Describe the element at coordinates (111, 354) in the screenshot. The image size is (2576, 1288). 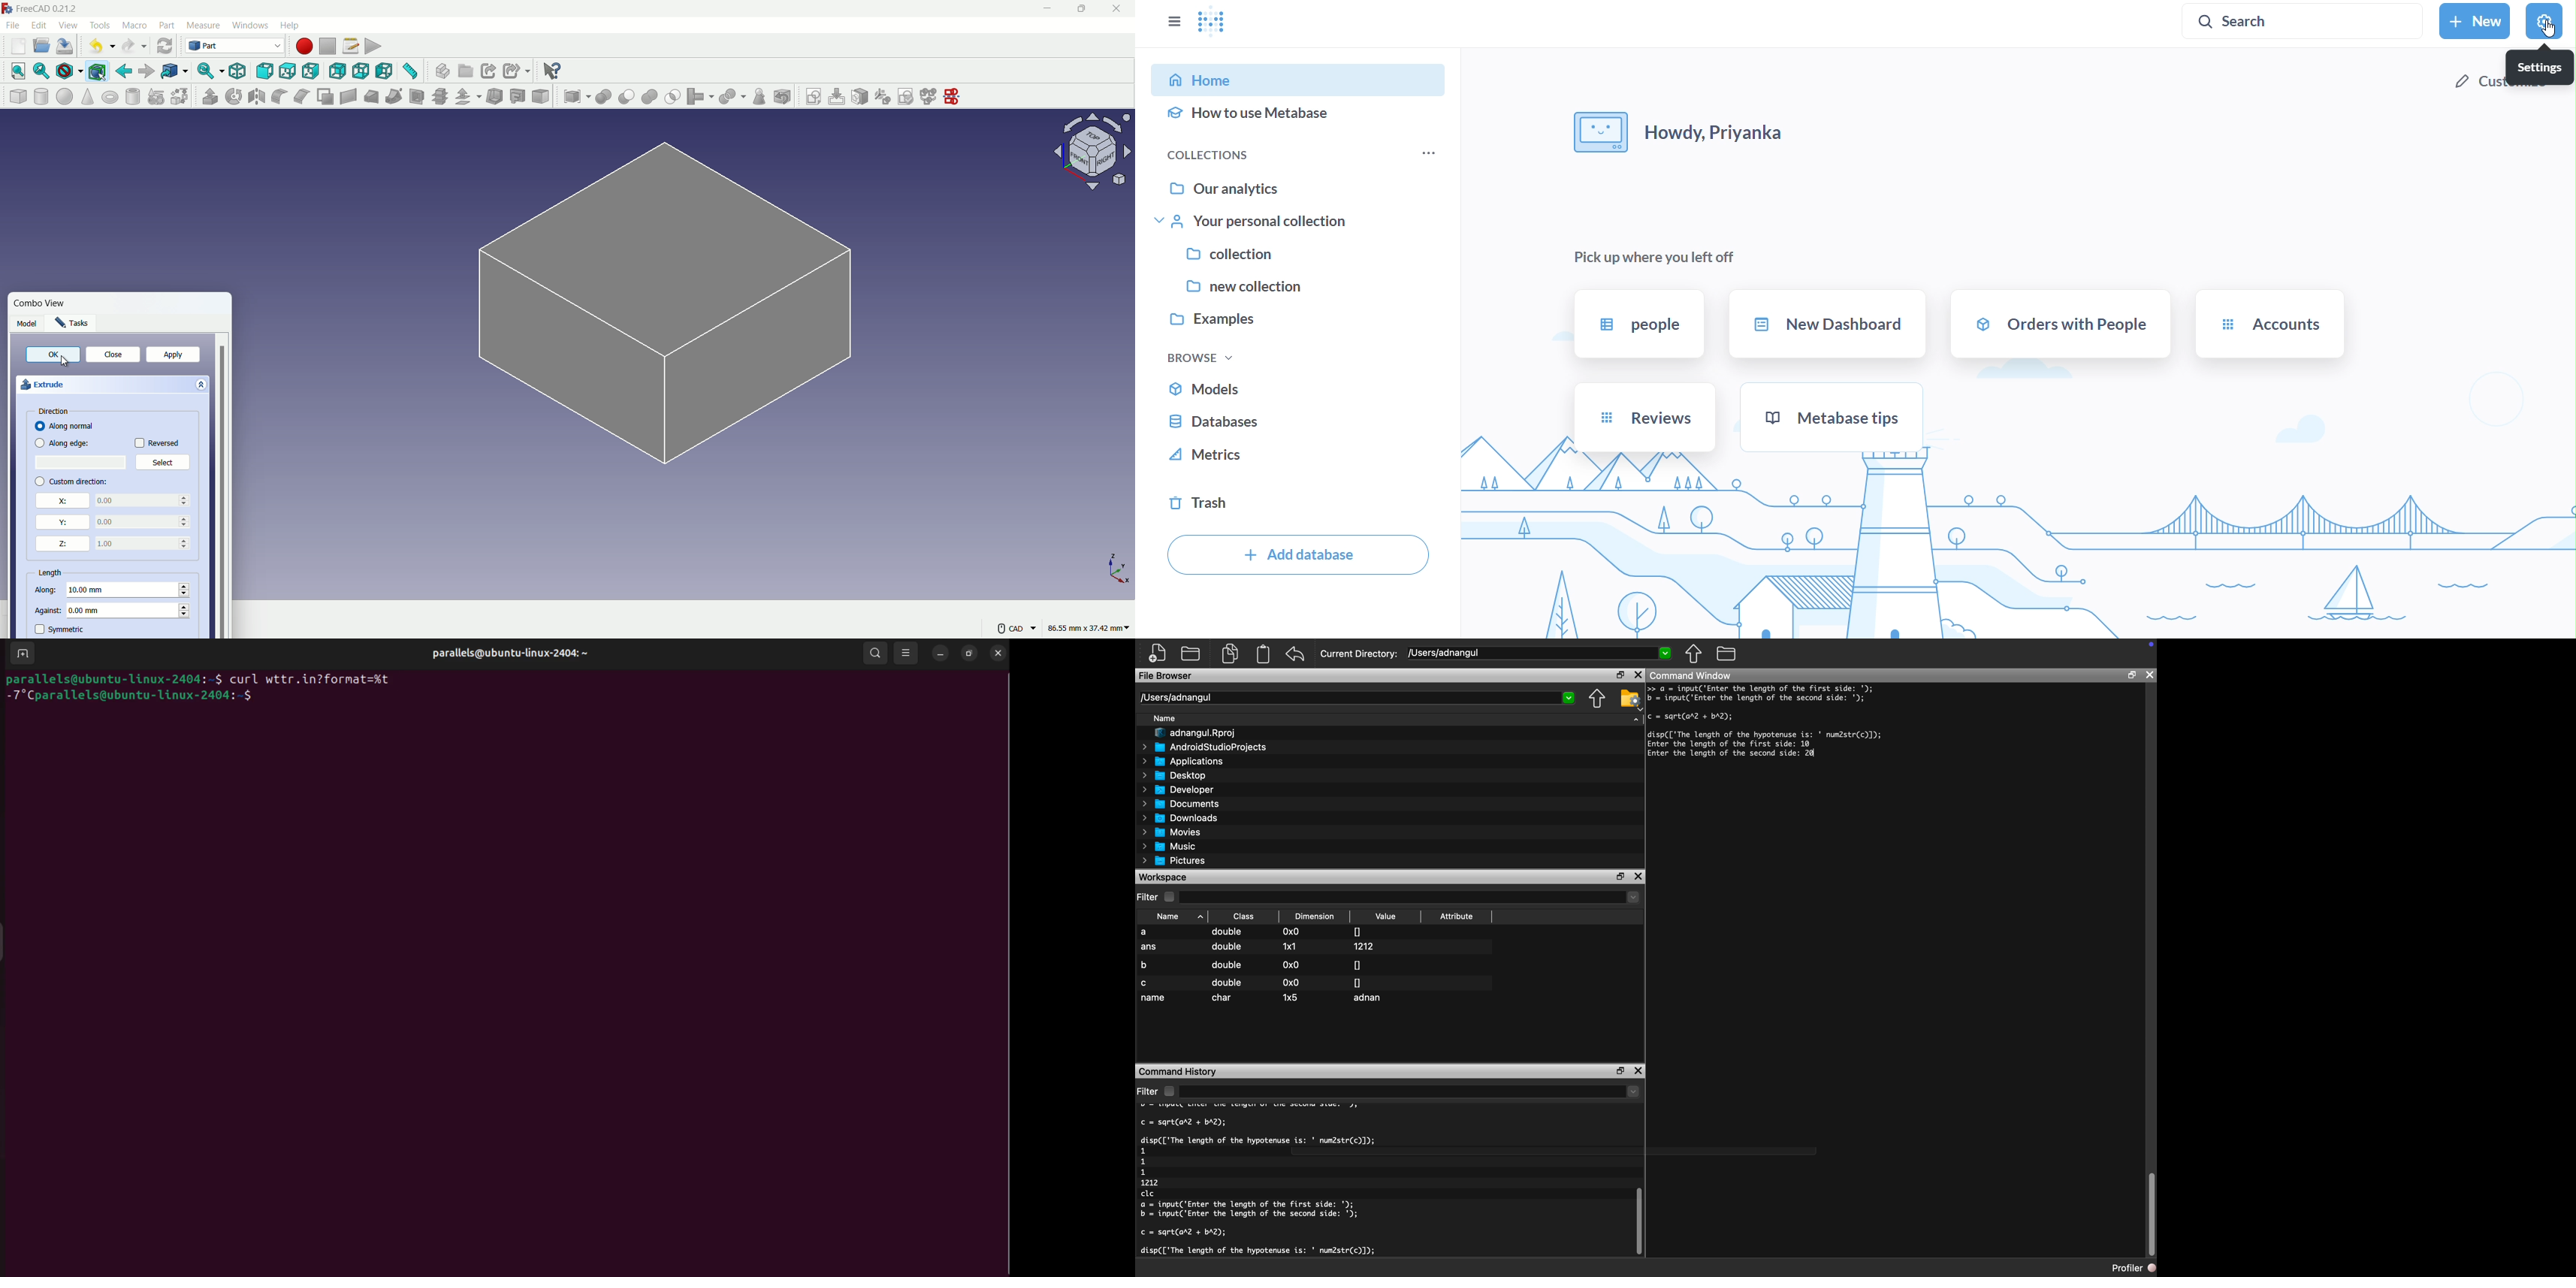
I see `close` at that location.